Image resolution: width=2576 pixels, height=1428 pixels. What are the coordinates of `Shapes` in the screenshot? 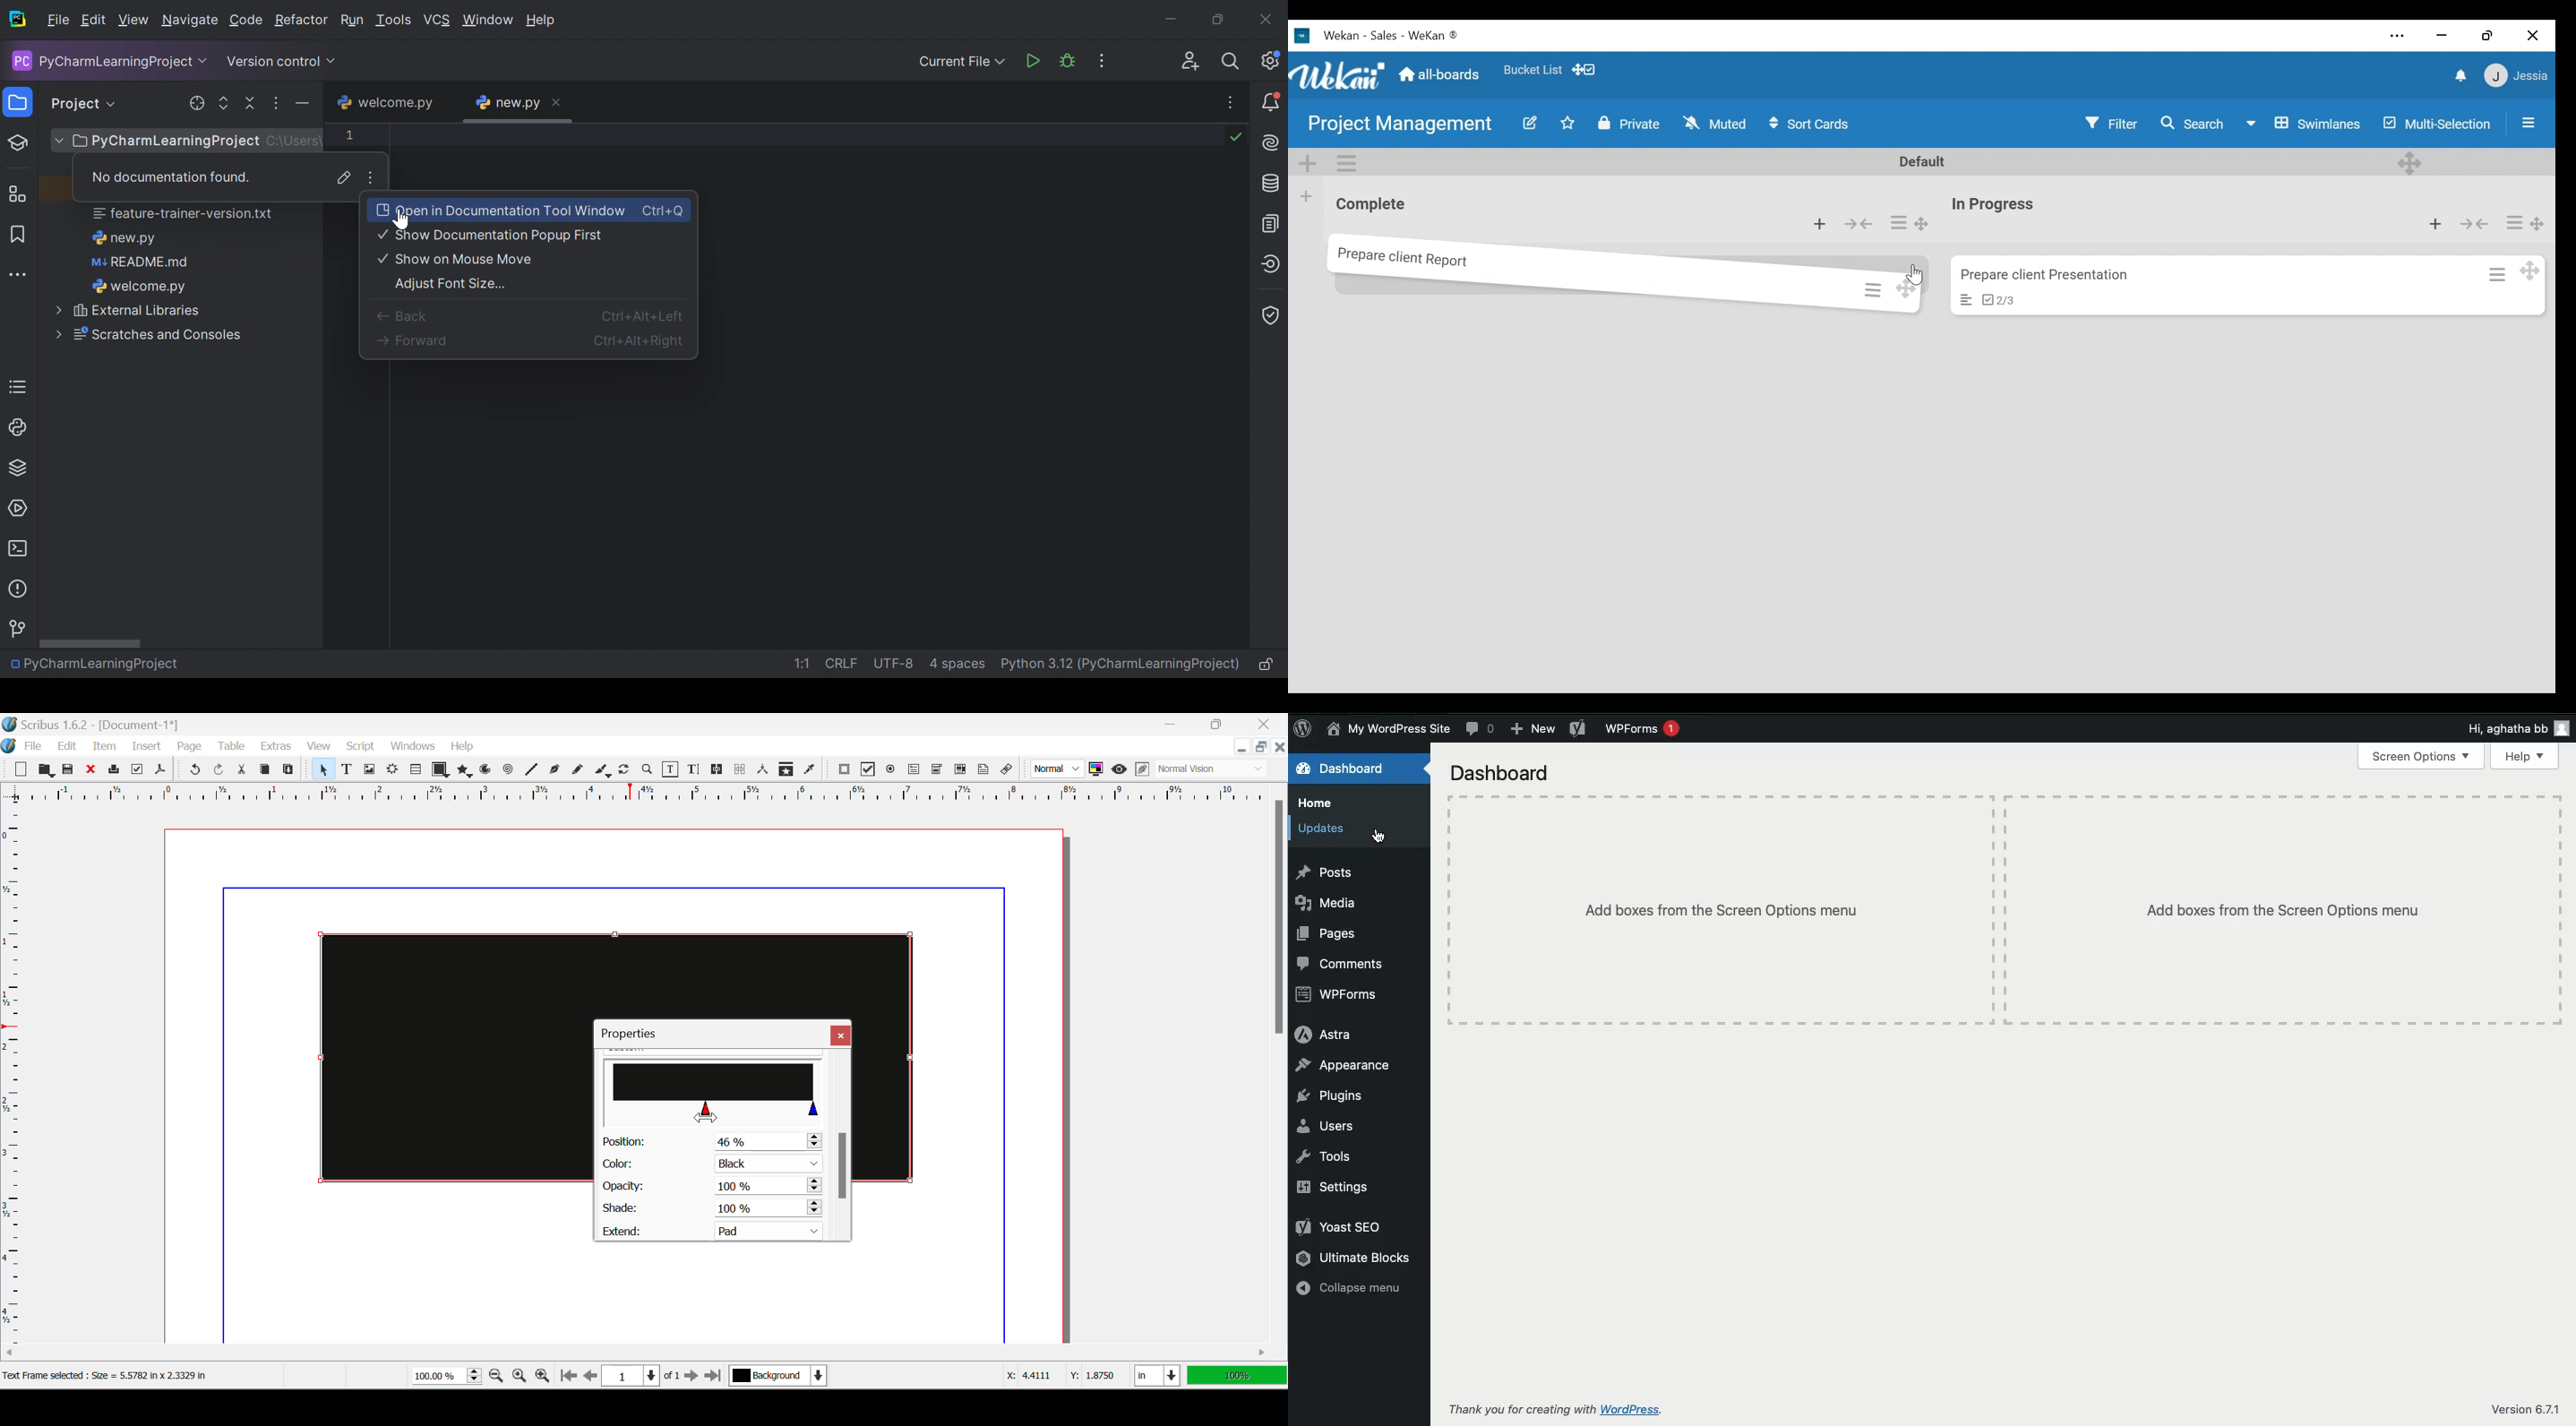 It's located at (440, 771).